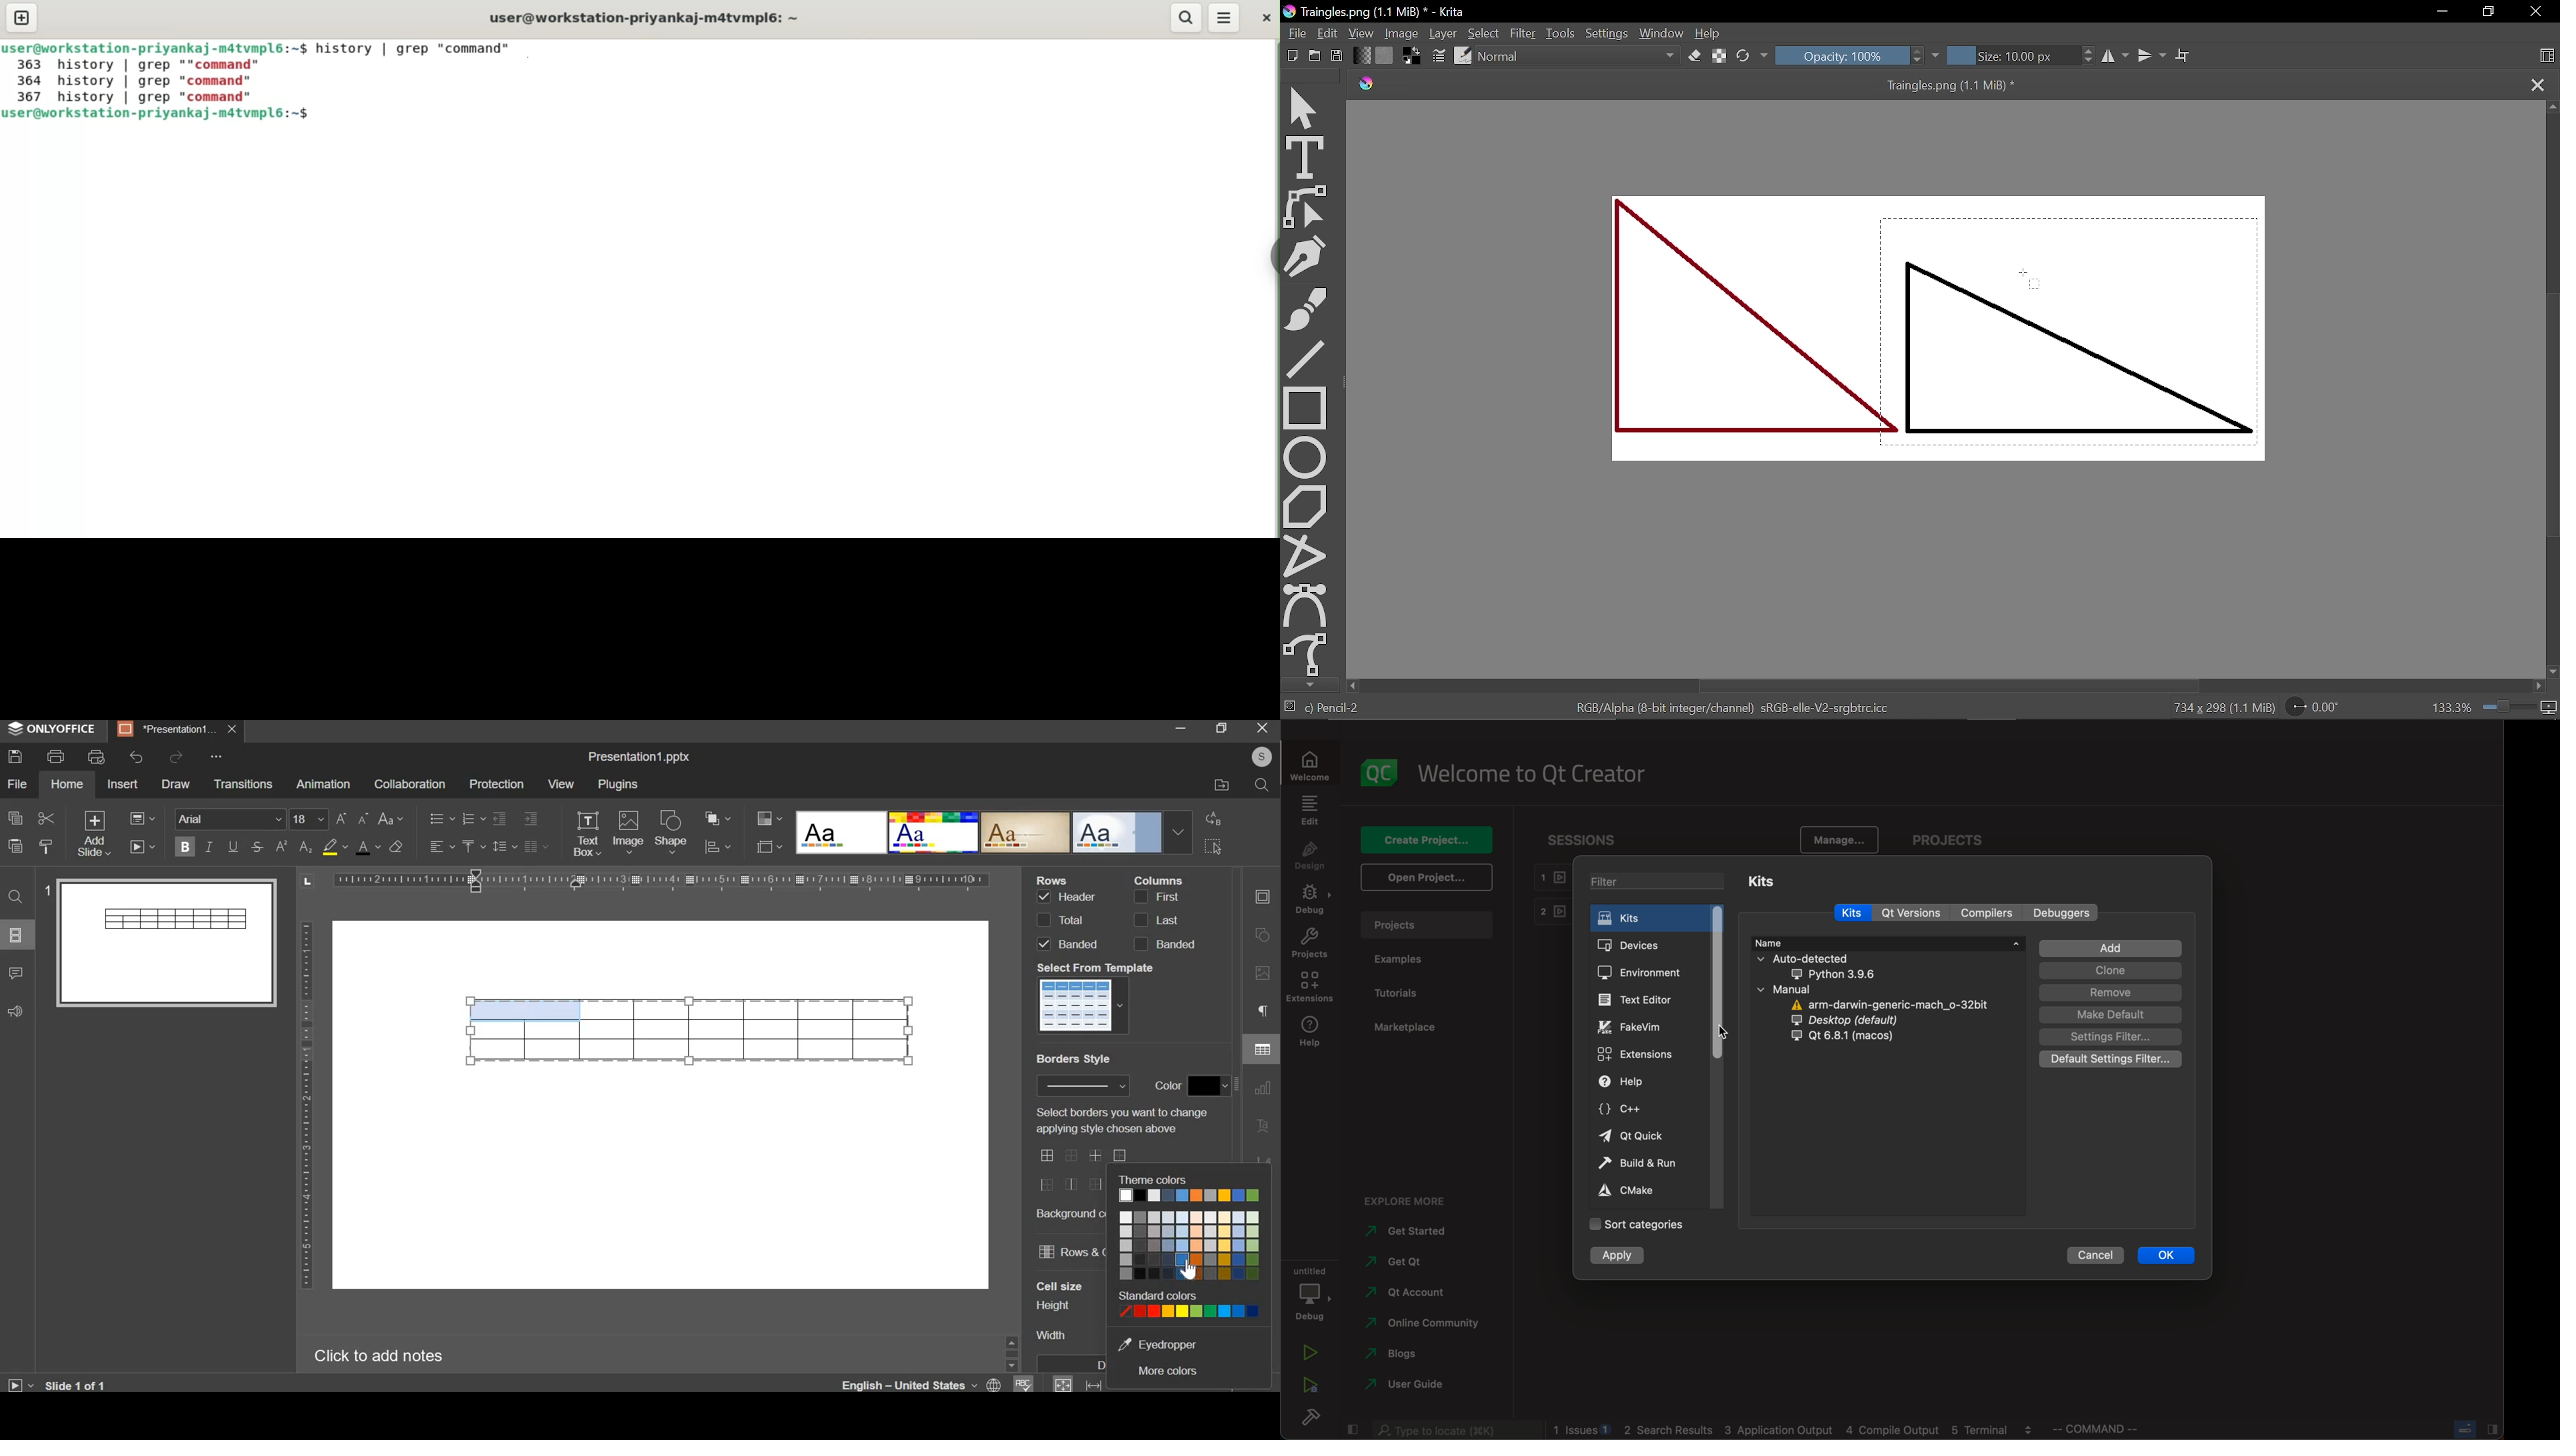 The height and width of the screenshot is (1456, 2576). I want to click on cmake, so click(1631, 1191).